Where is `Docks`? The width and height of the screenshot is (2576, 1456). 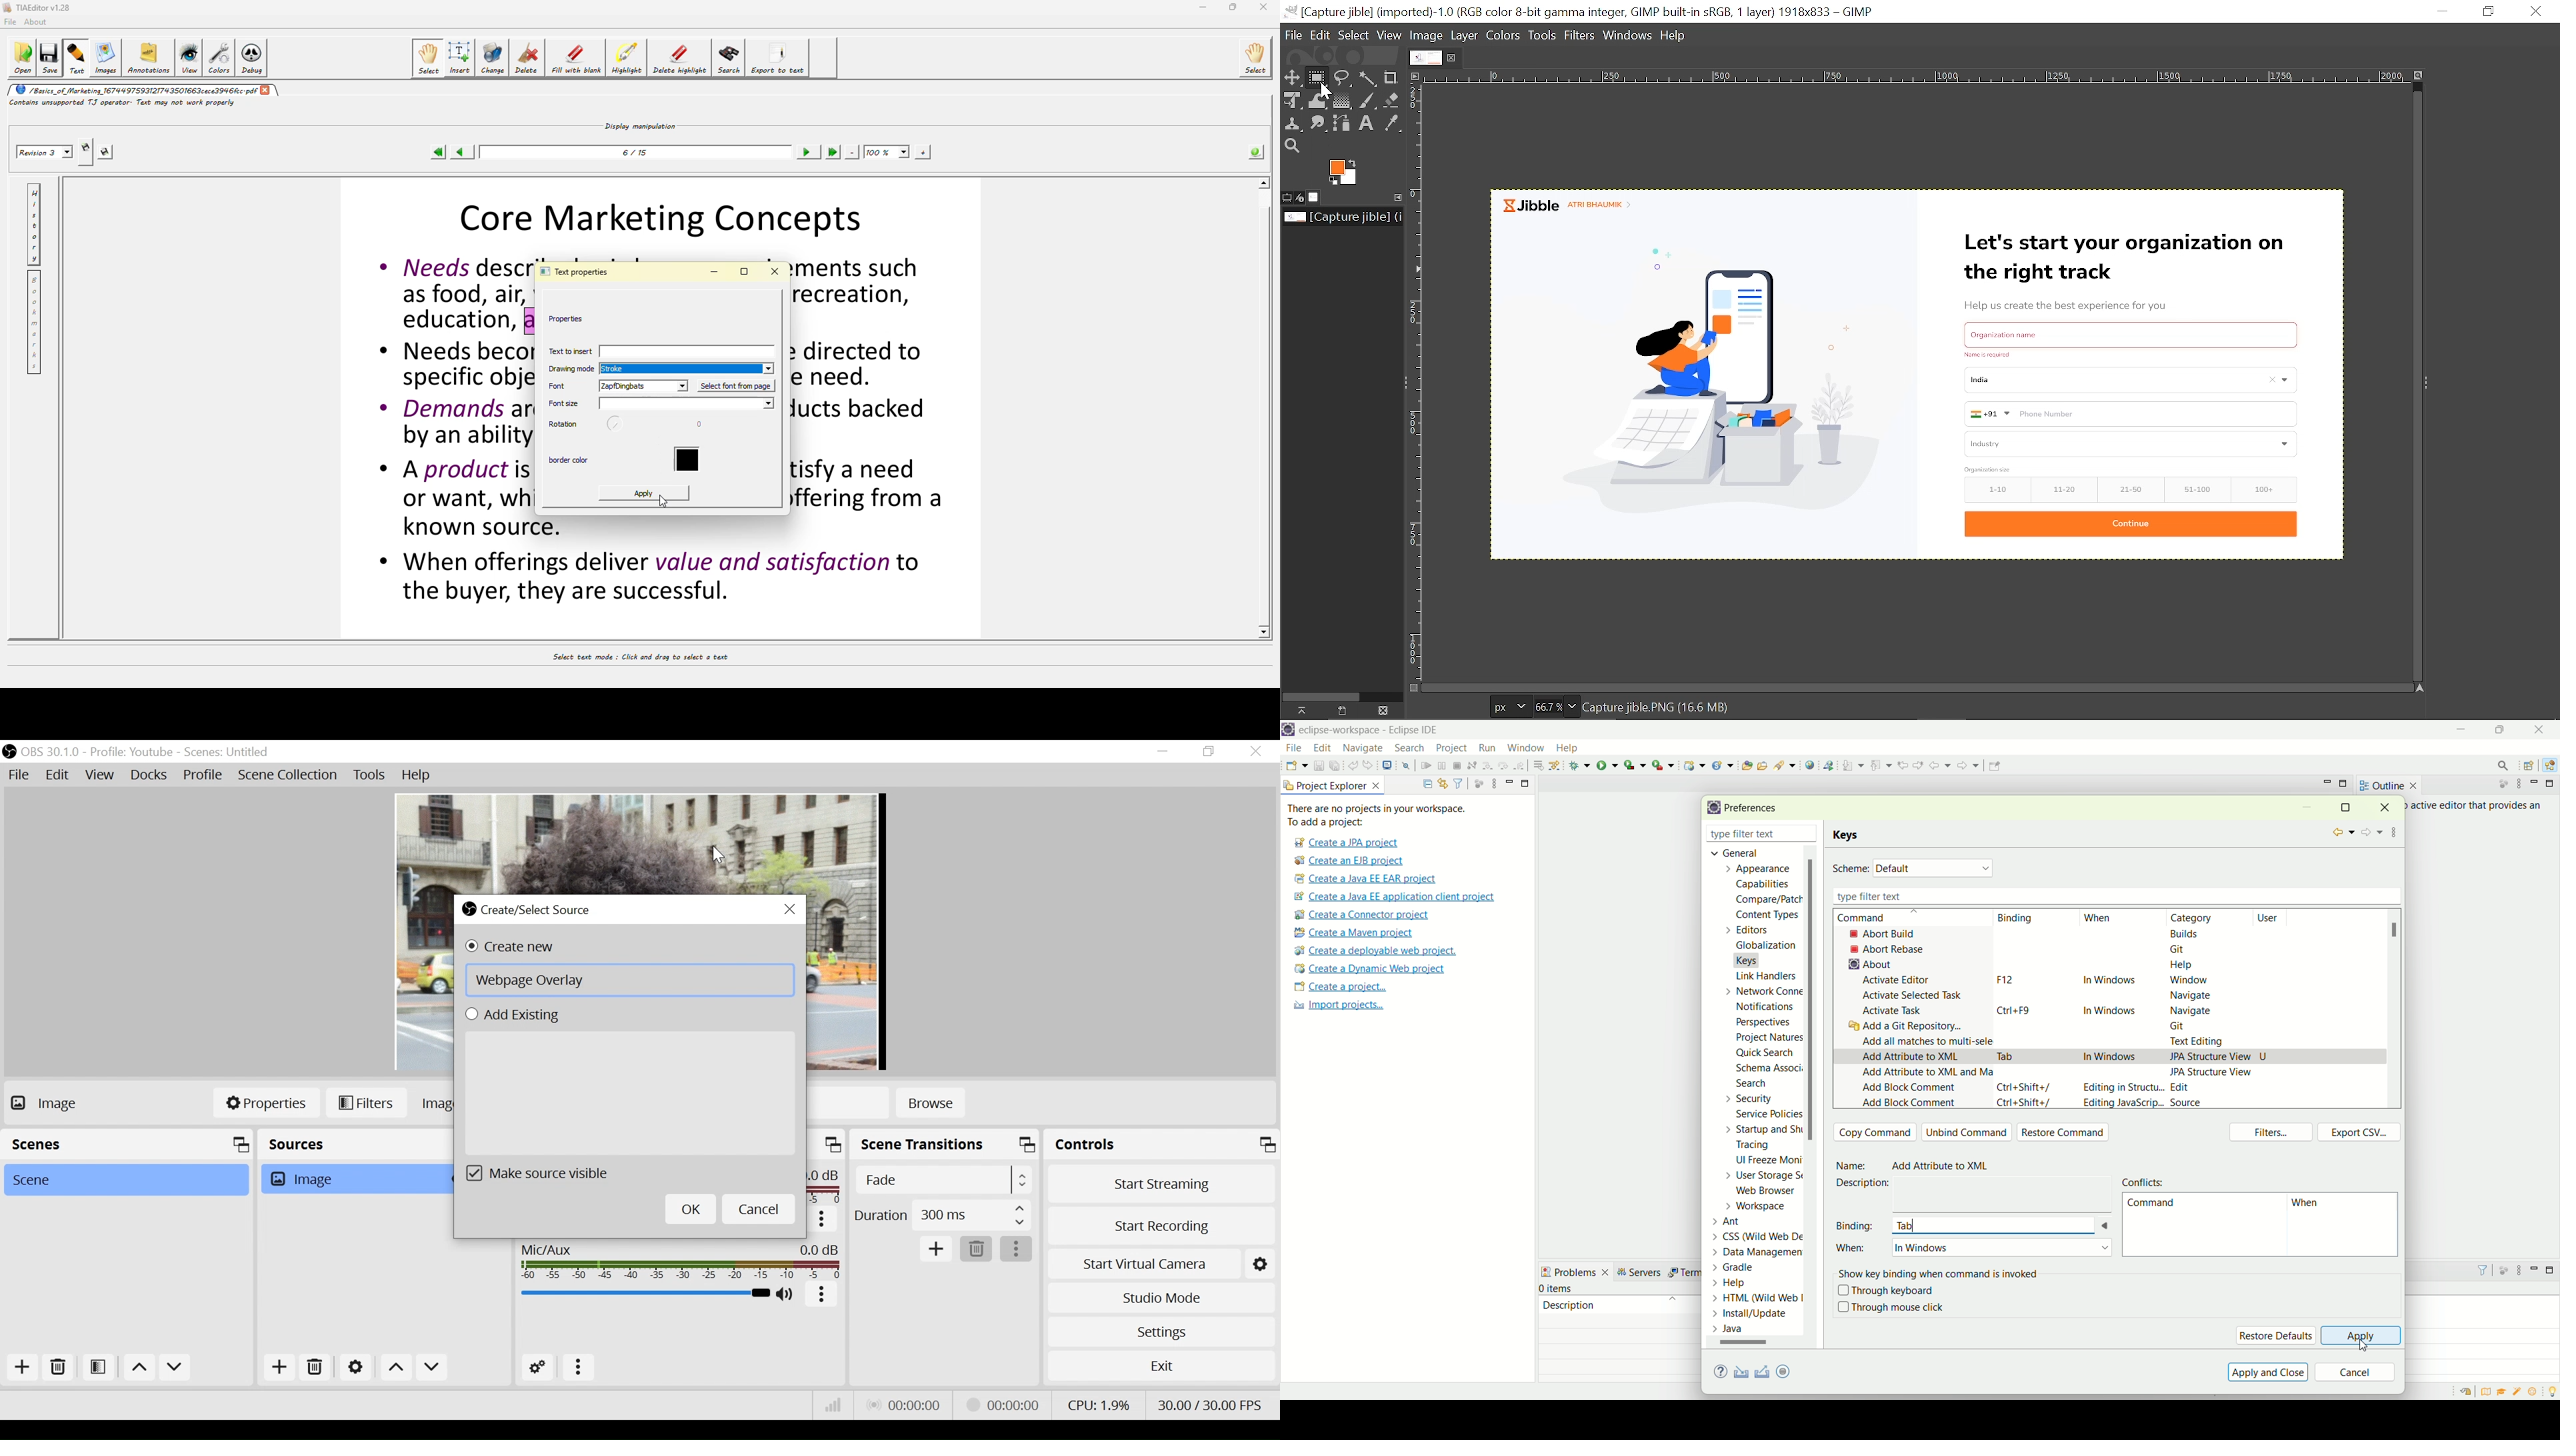 Docks is located at coordinates (149, 776).